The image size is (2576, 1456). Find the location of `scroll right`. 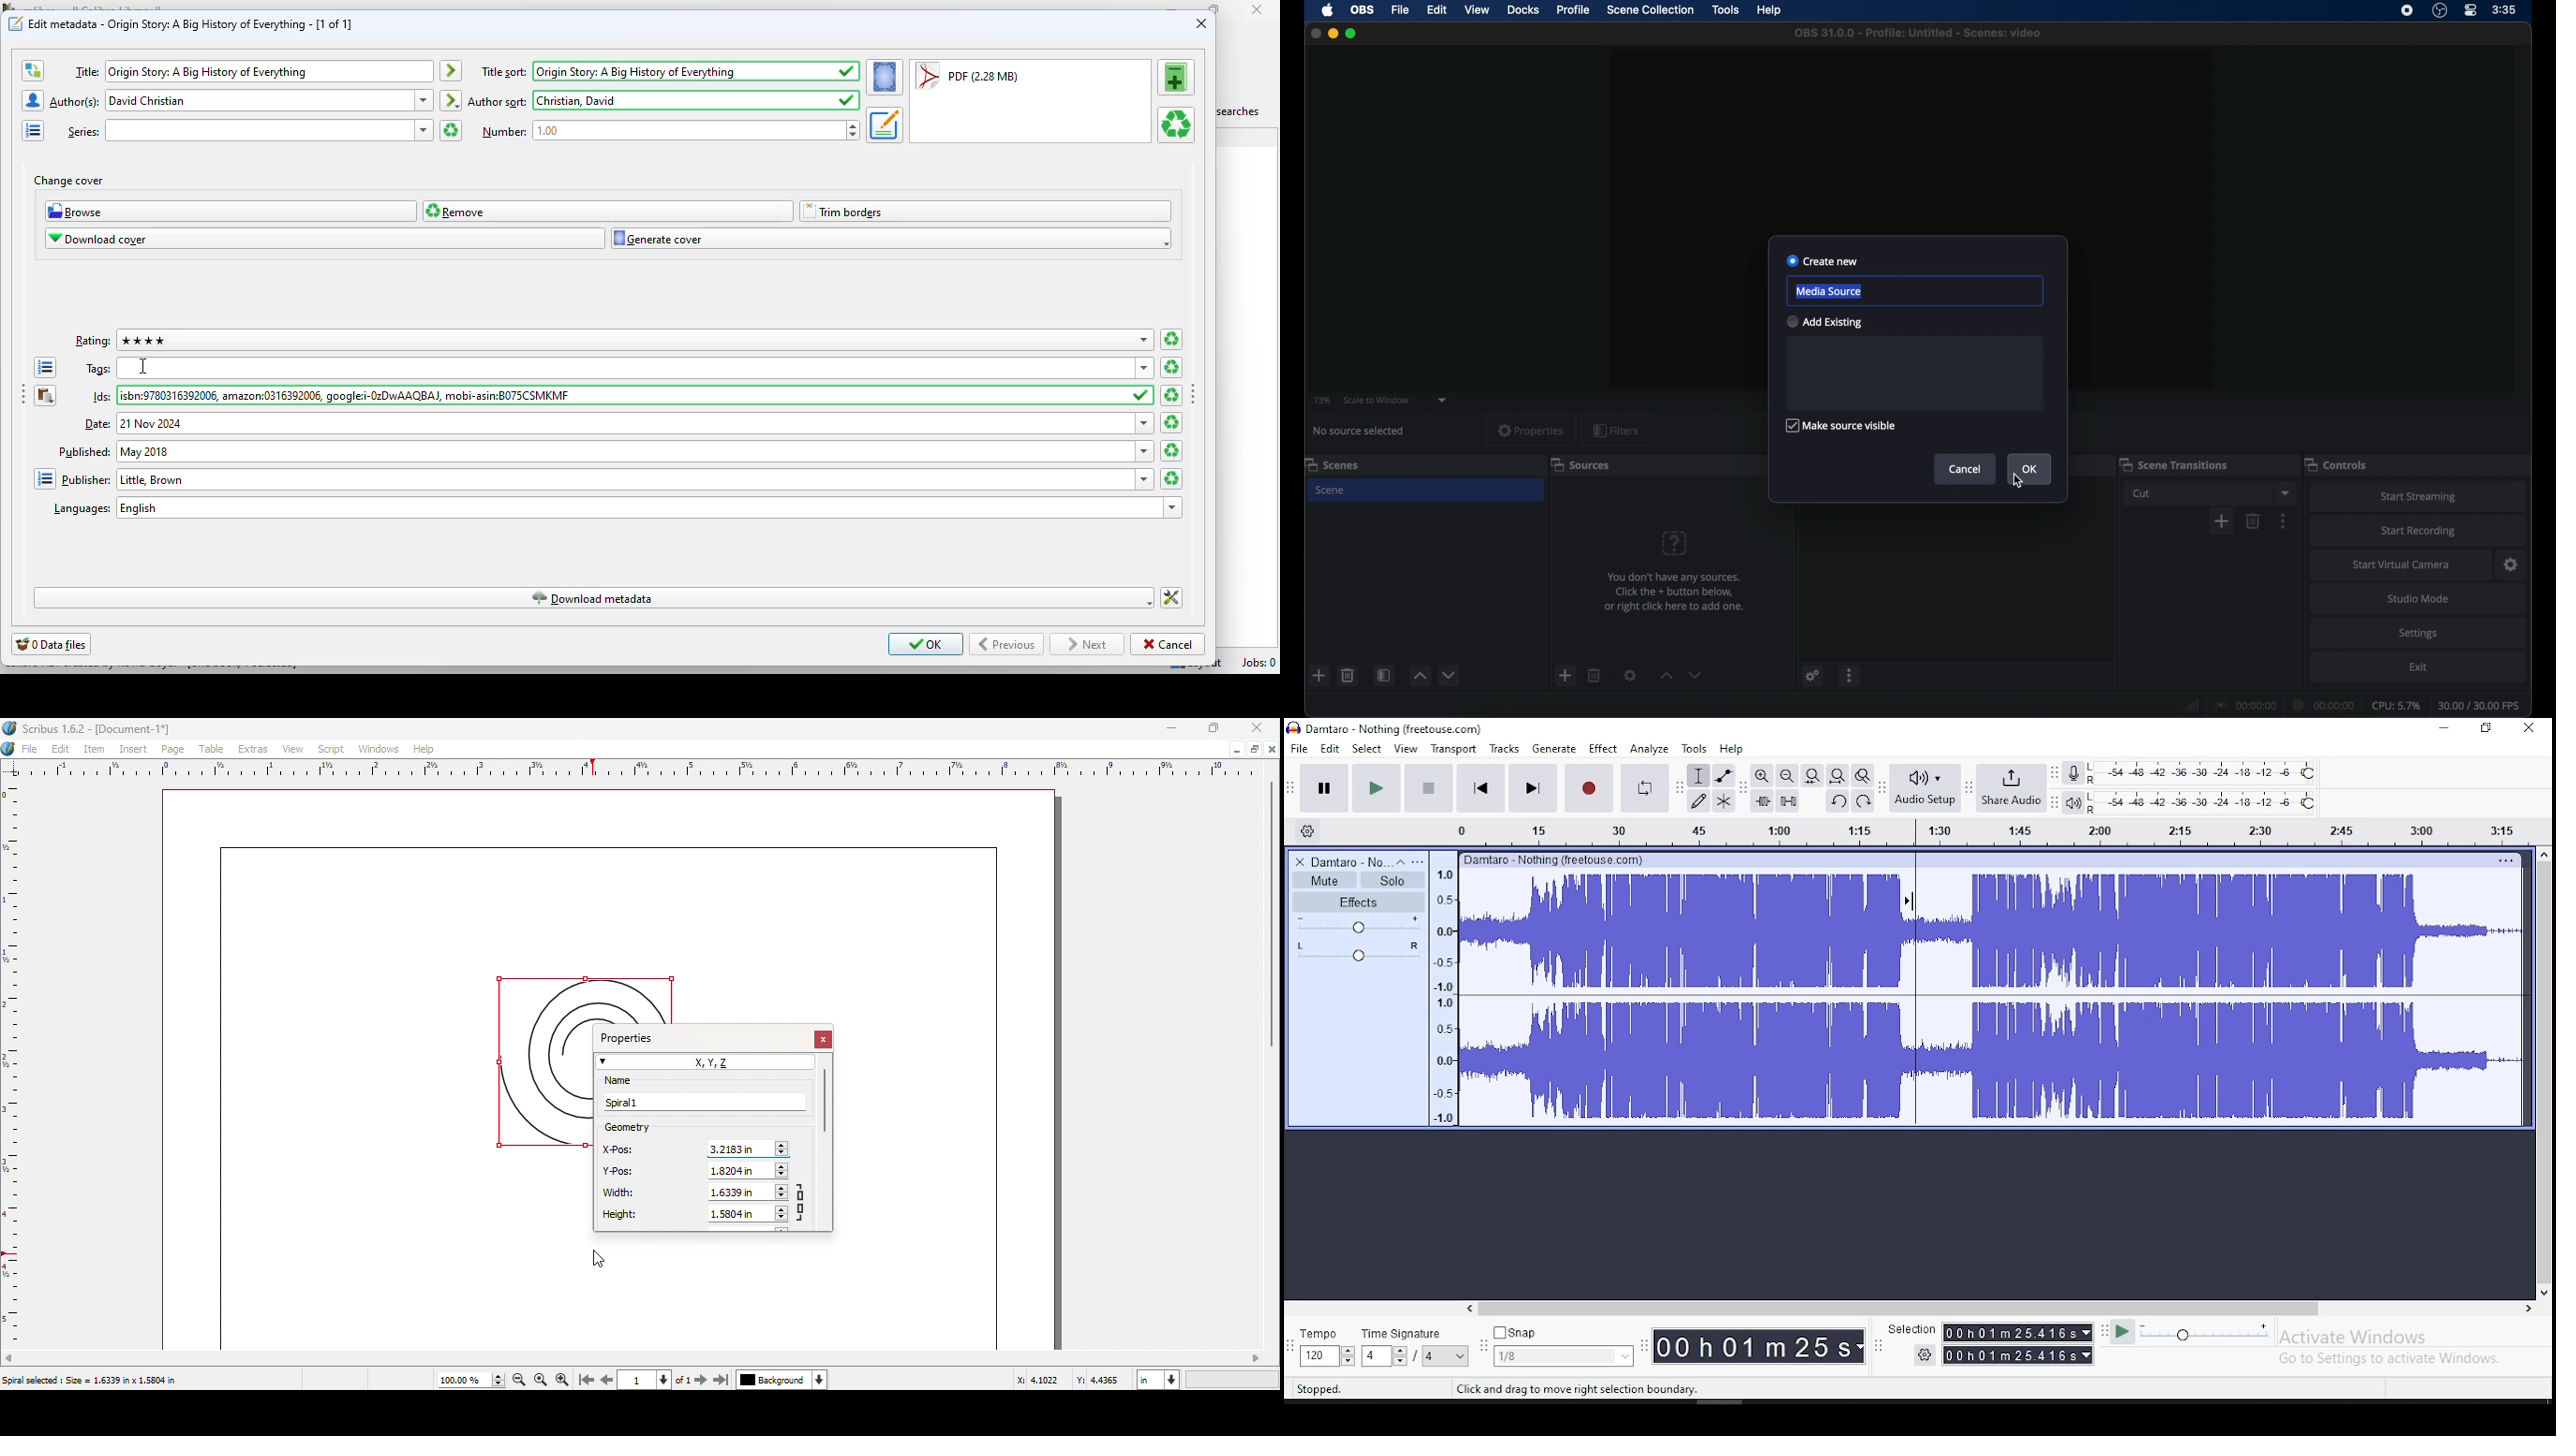

scroll right is located at coordinates (2528, 1308).